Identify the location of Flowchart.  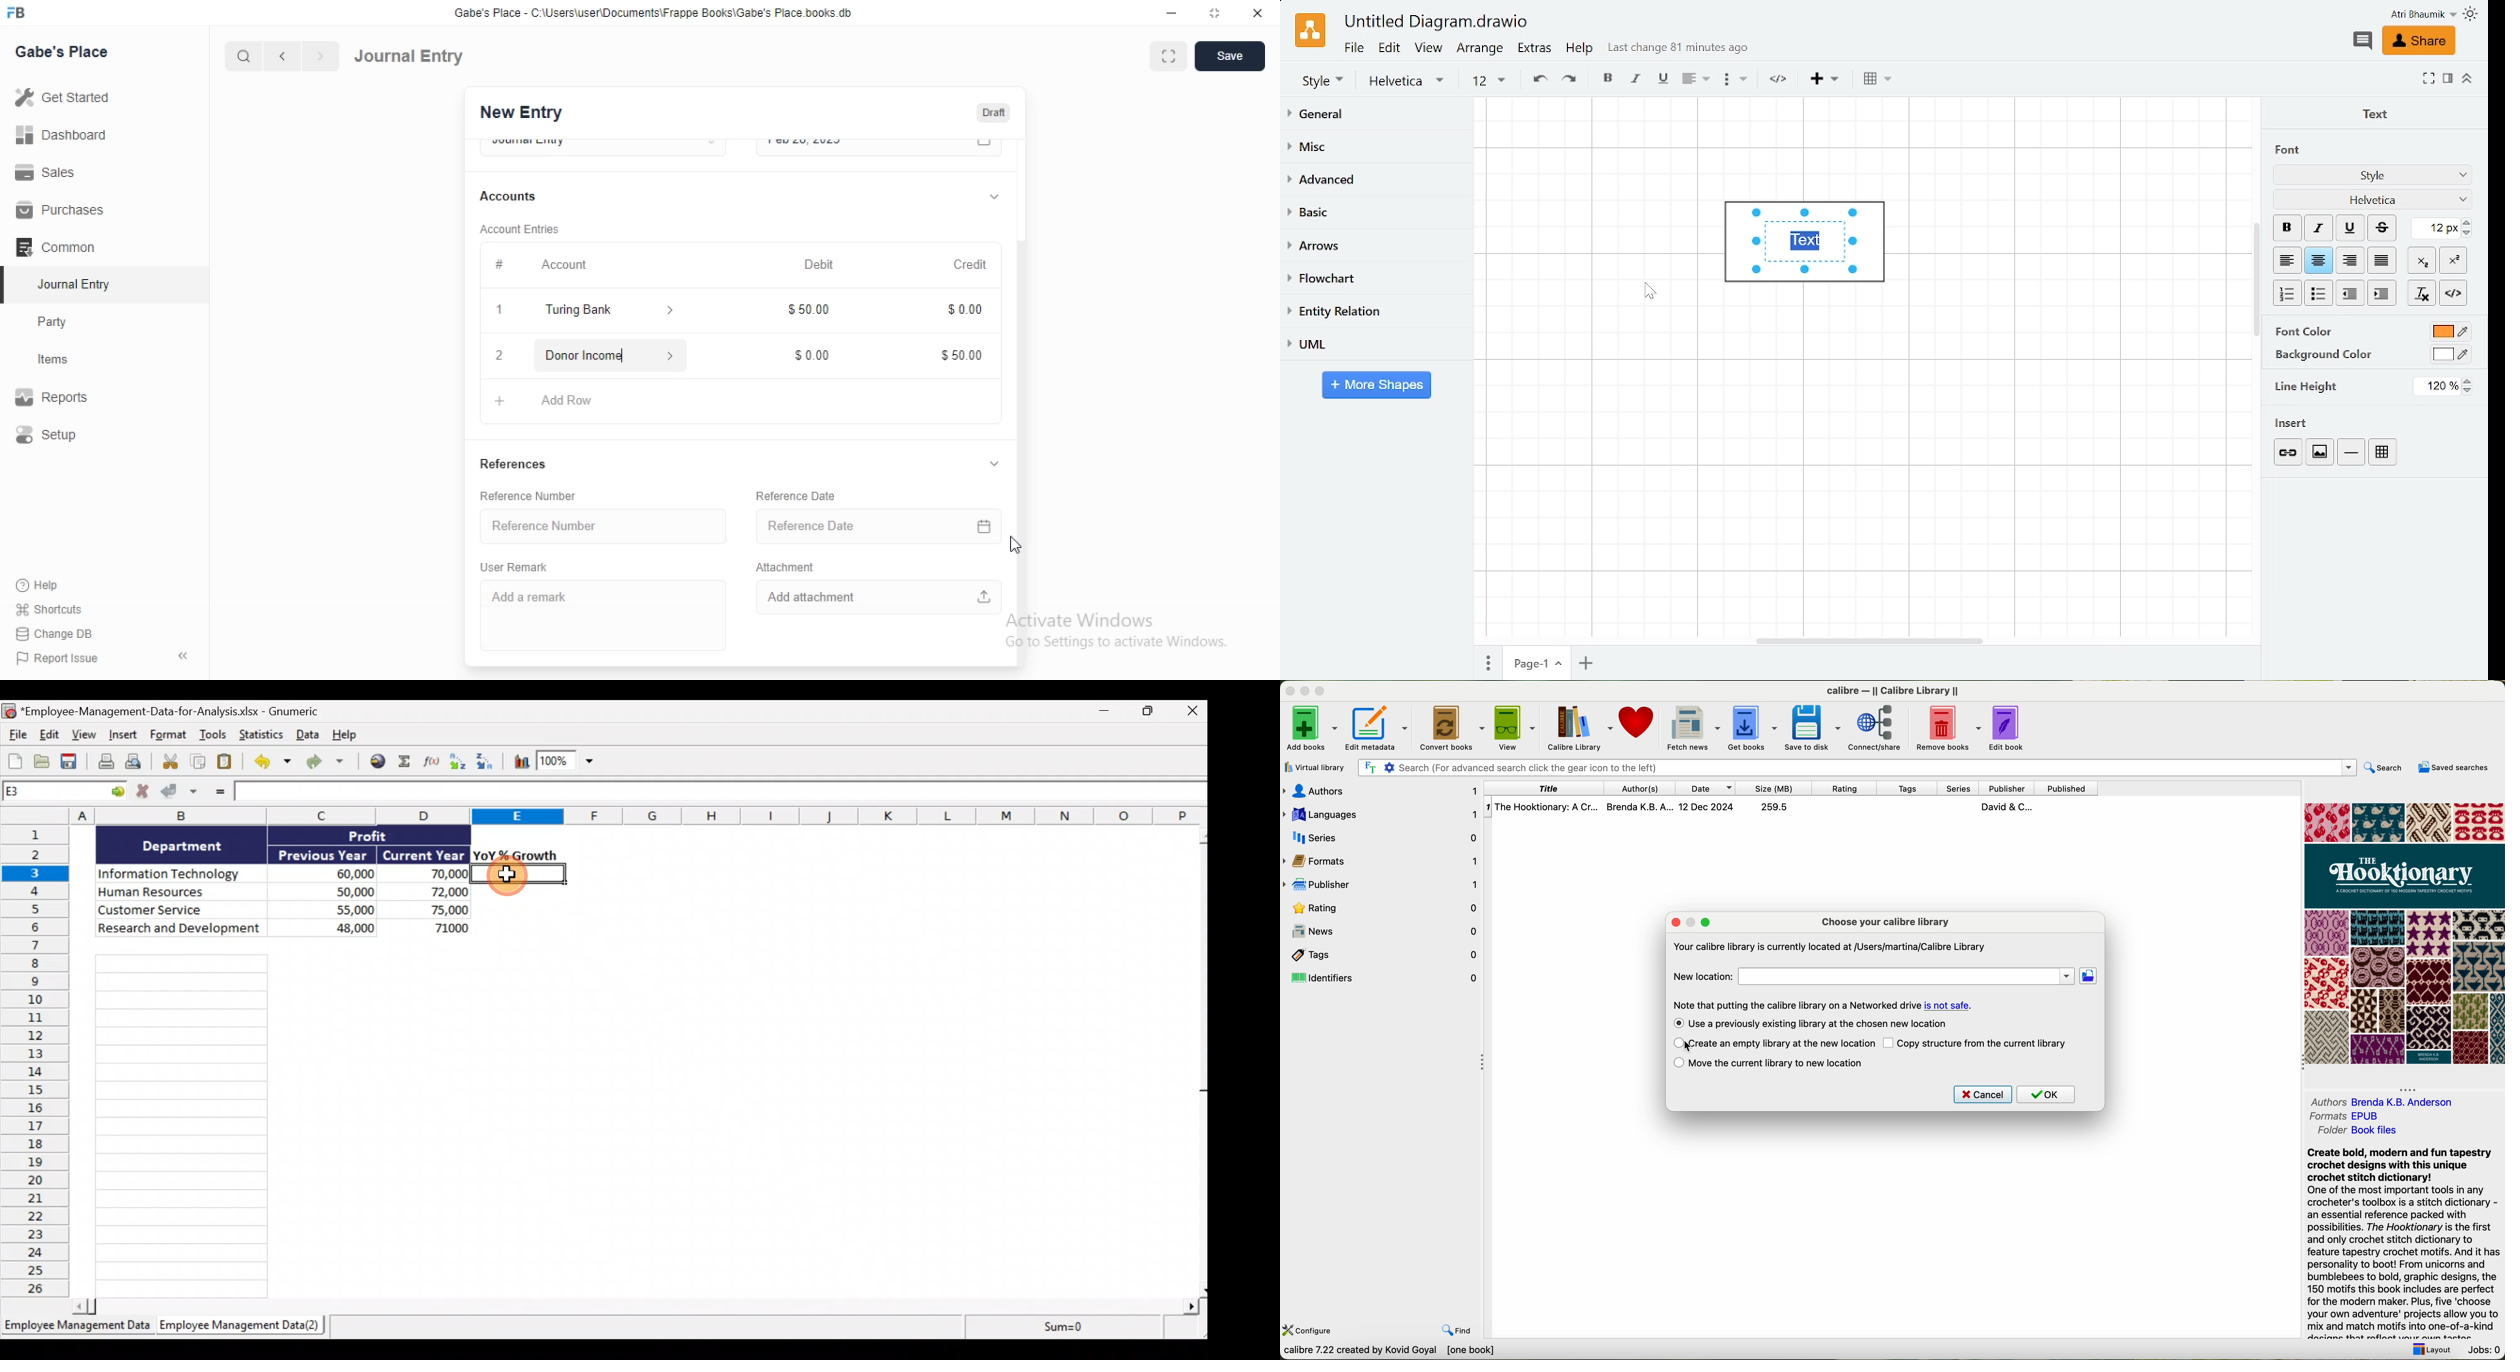
(1373, 280).